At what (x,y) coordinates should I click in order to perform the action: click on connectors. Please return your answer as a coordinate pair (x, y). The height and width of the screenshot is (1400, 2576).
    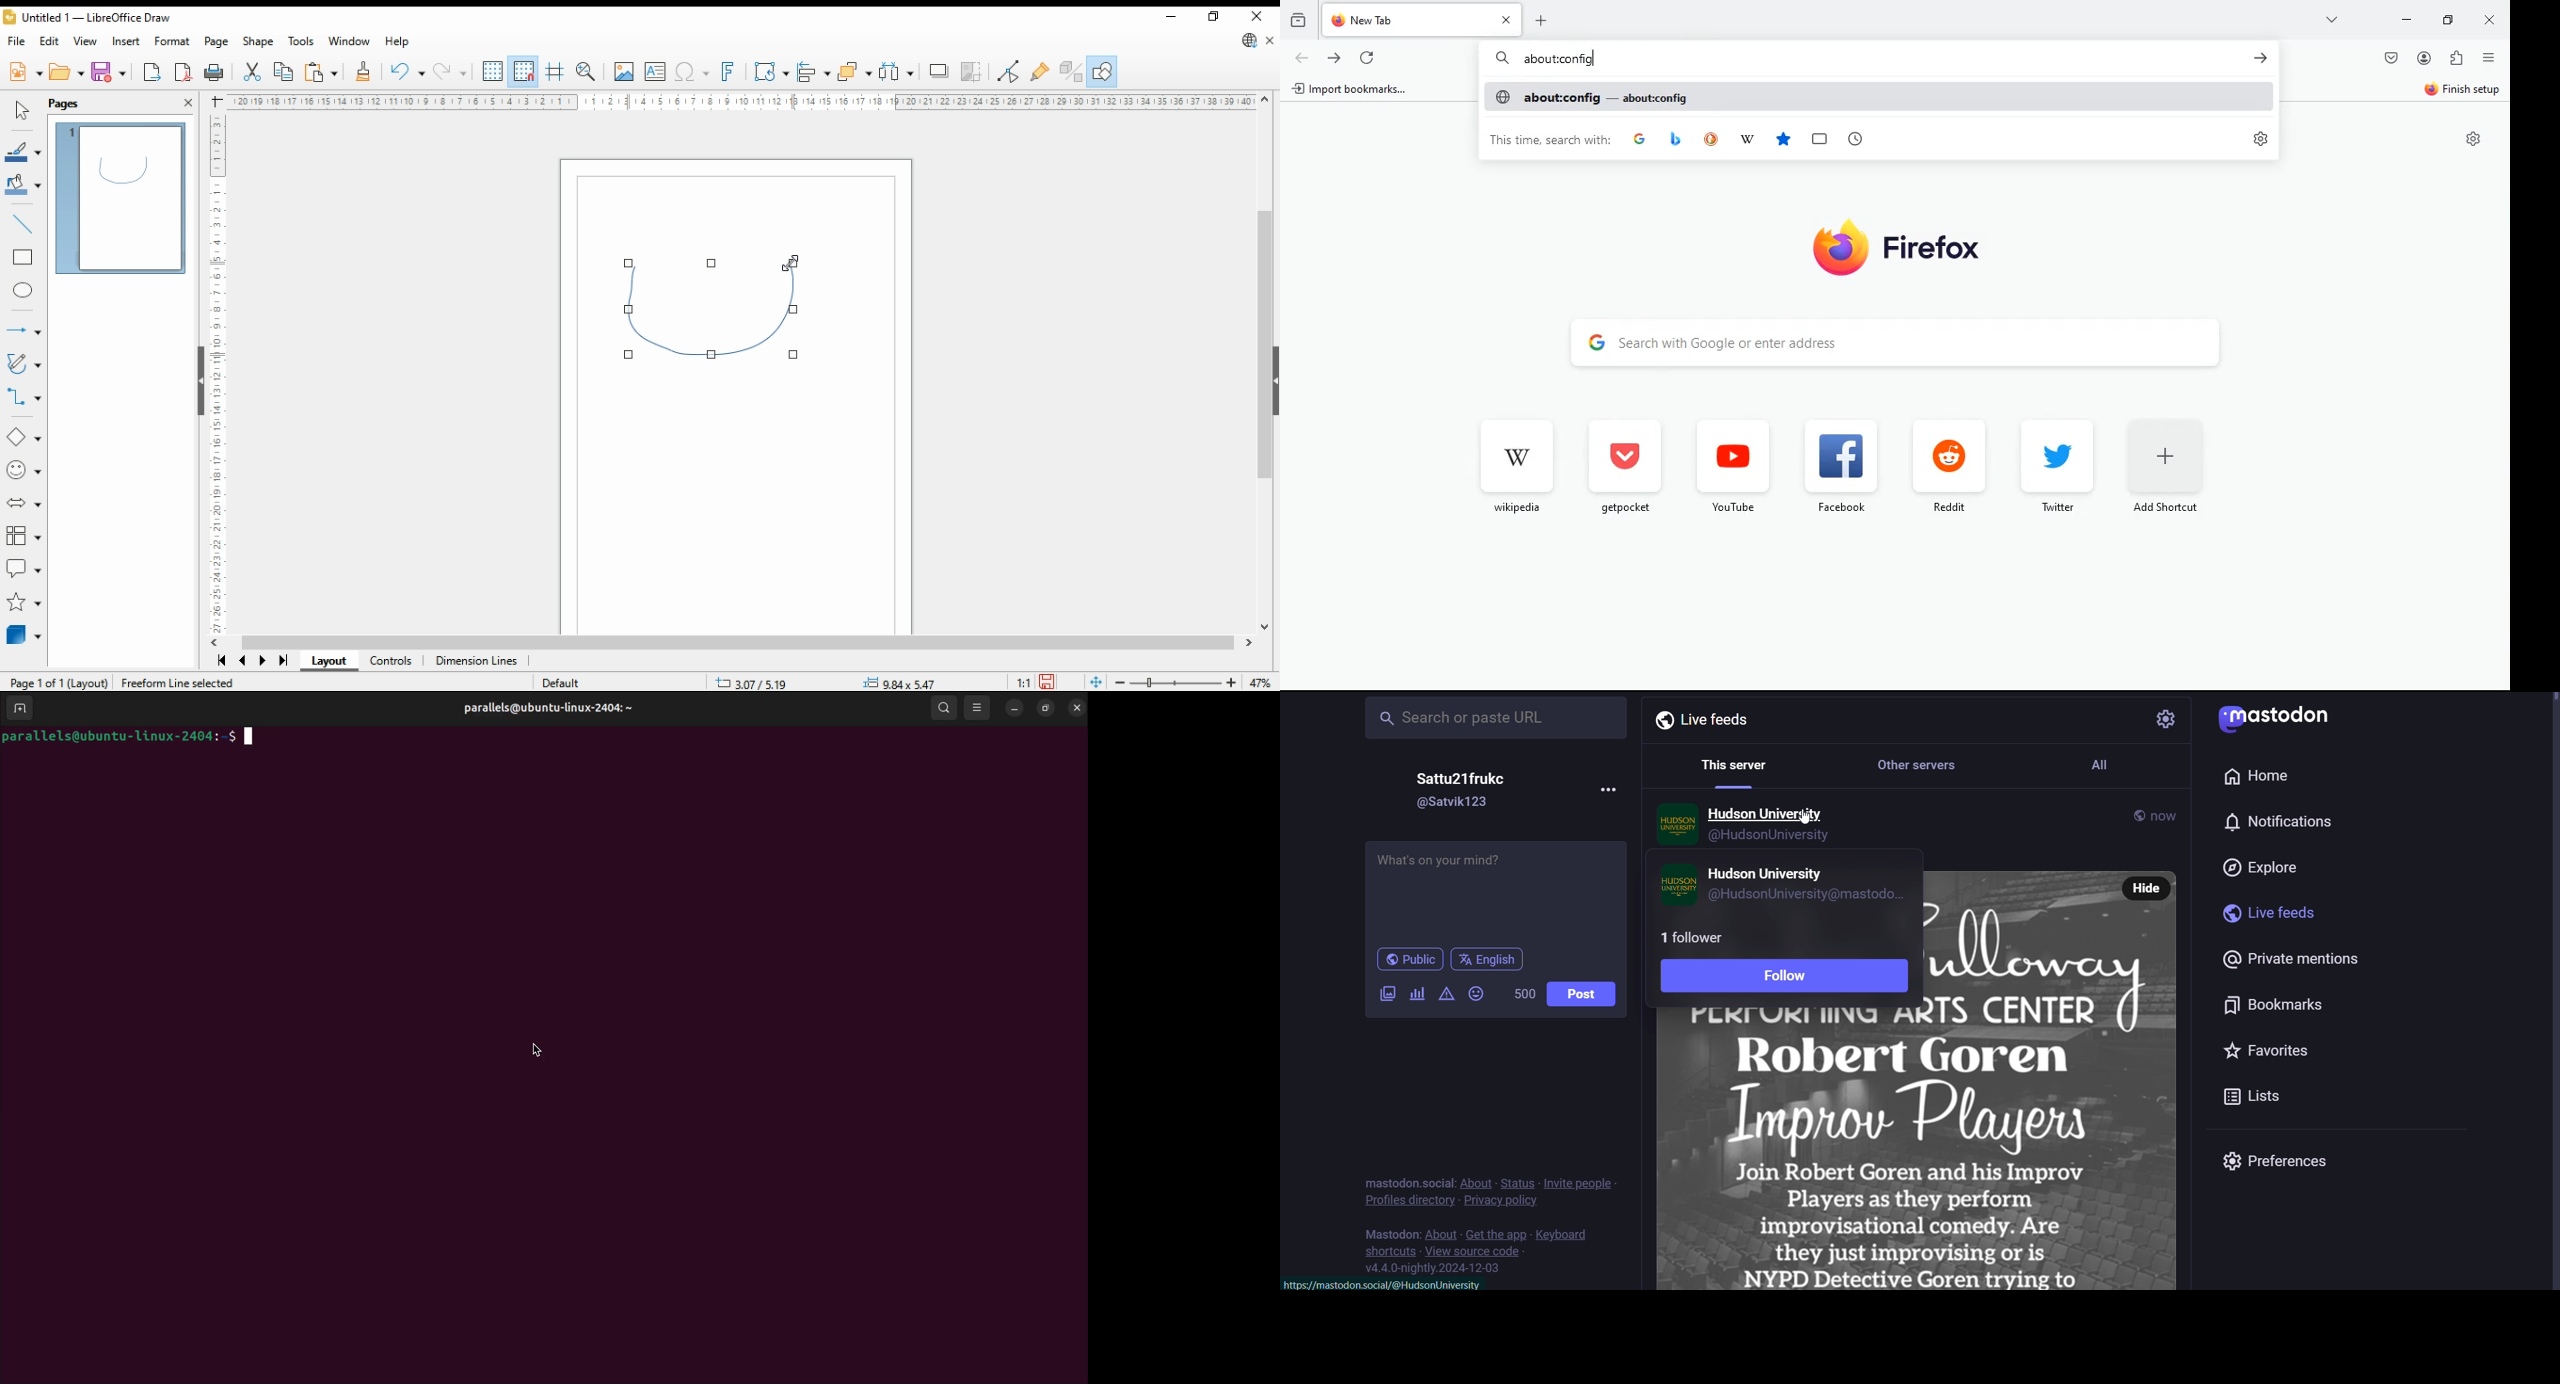
    Looking at the image, I should click on (22, 396).